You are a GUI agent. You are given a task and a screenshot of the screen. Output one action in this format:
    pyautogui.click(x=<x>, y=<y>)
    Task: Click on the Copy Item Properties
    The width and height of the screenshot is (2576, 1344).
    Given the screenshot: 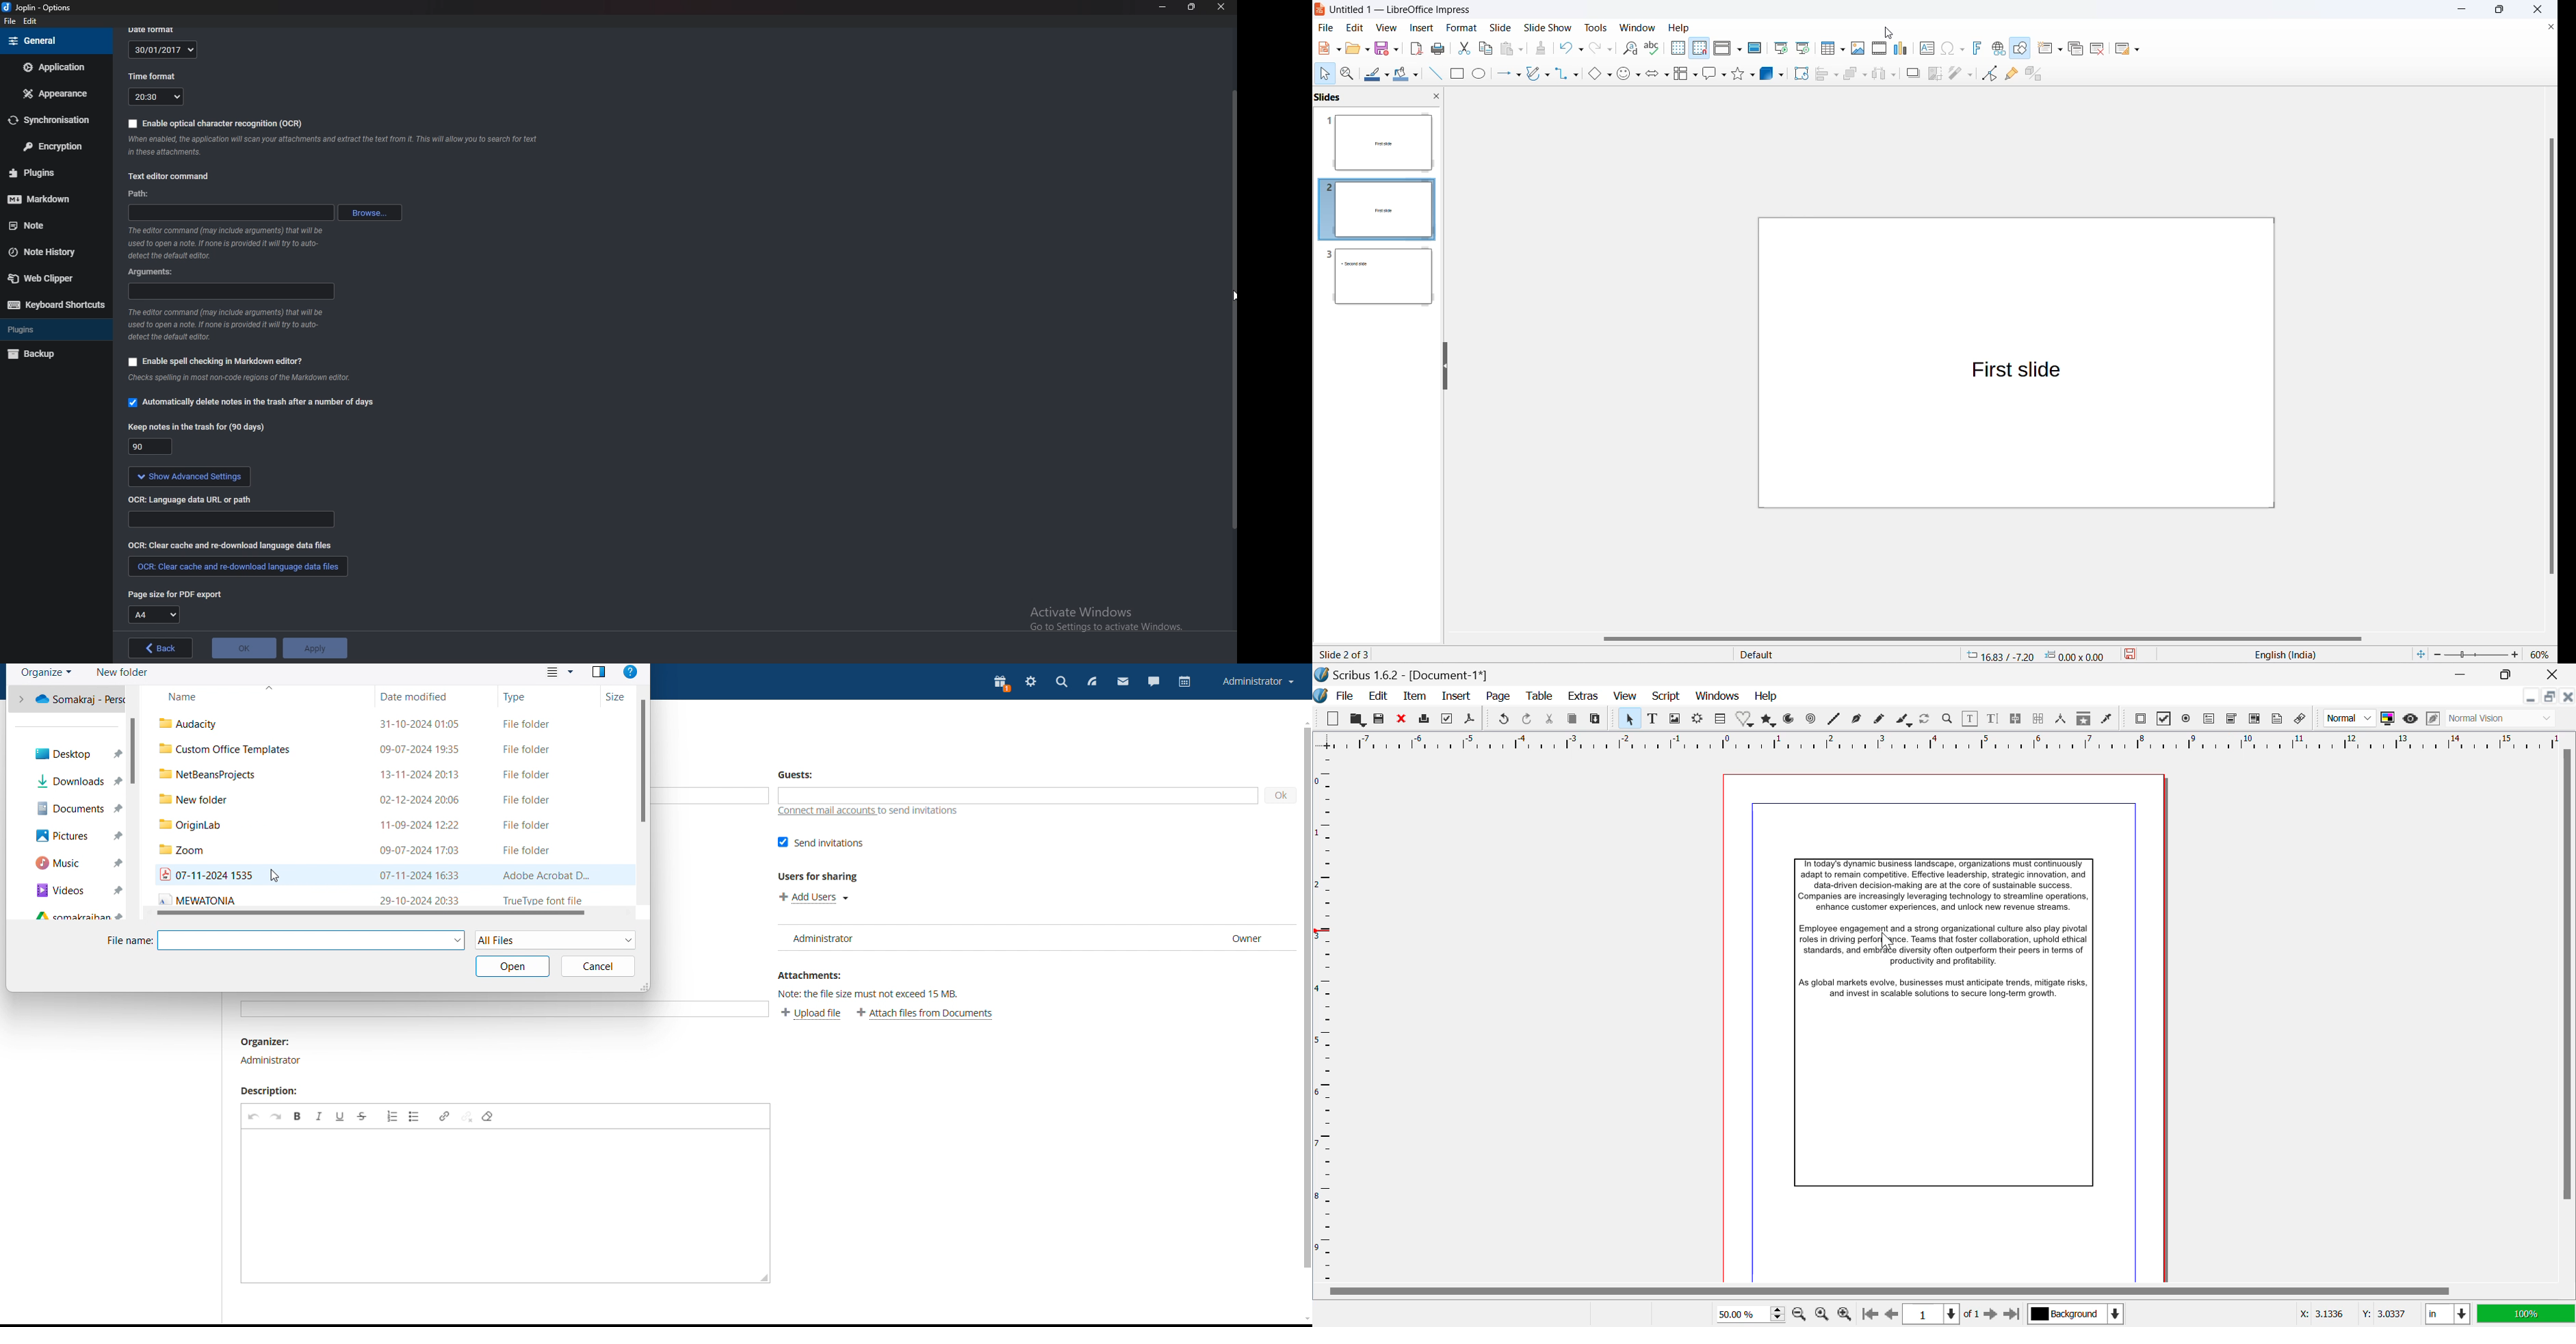 What is the action you would take?
    pyautogui.click(x=2084, y=717)
    